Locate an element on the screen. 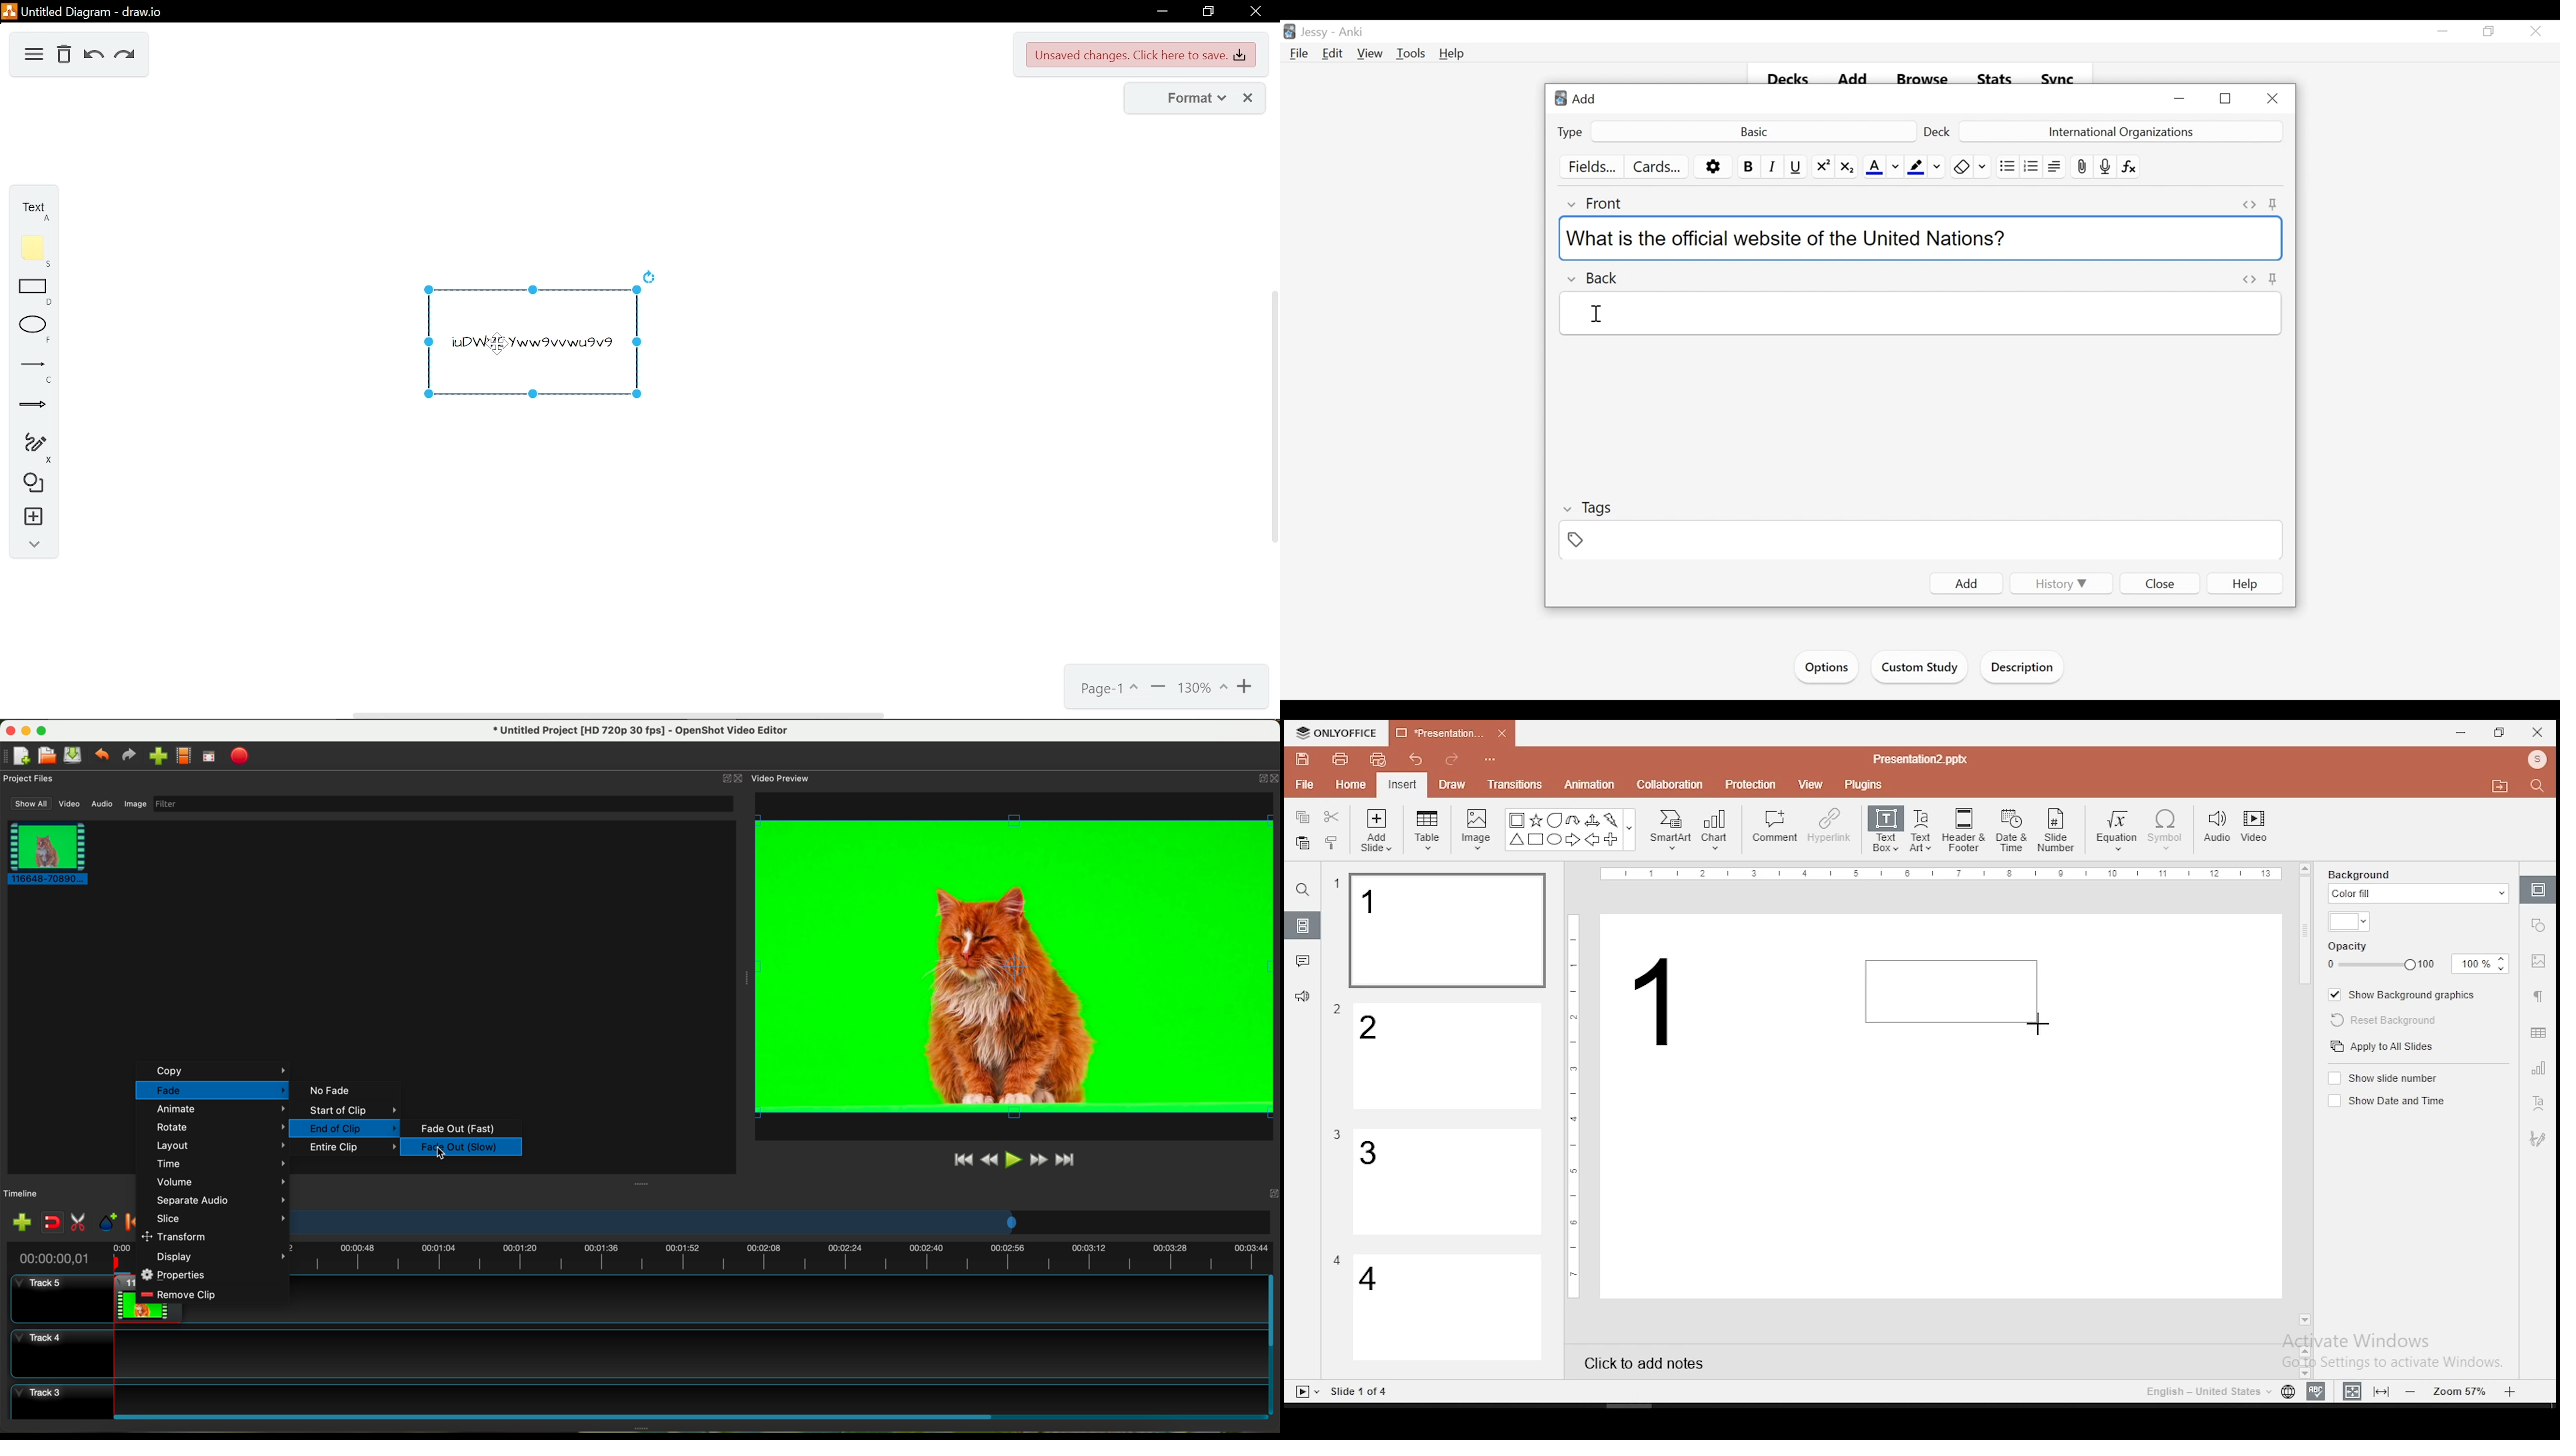 The width and height of the screenshot is (2576, 1456). More options is located at coordinates (1713, 167).